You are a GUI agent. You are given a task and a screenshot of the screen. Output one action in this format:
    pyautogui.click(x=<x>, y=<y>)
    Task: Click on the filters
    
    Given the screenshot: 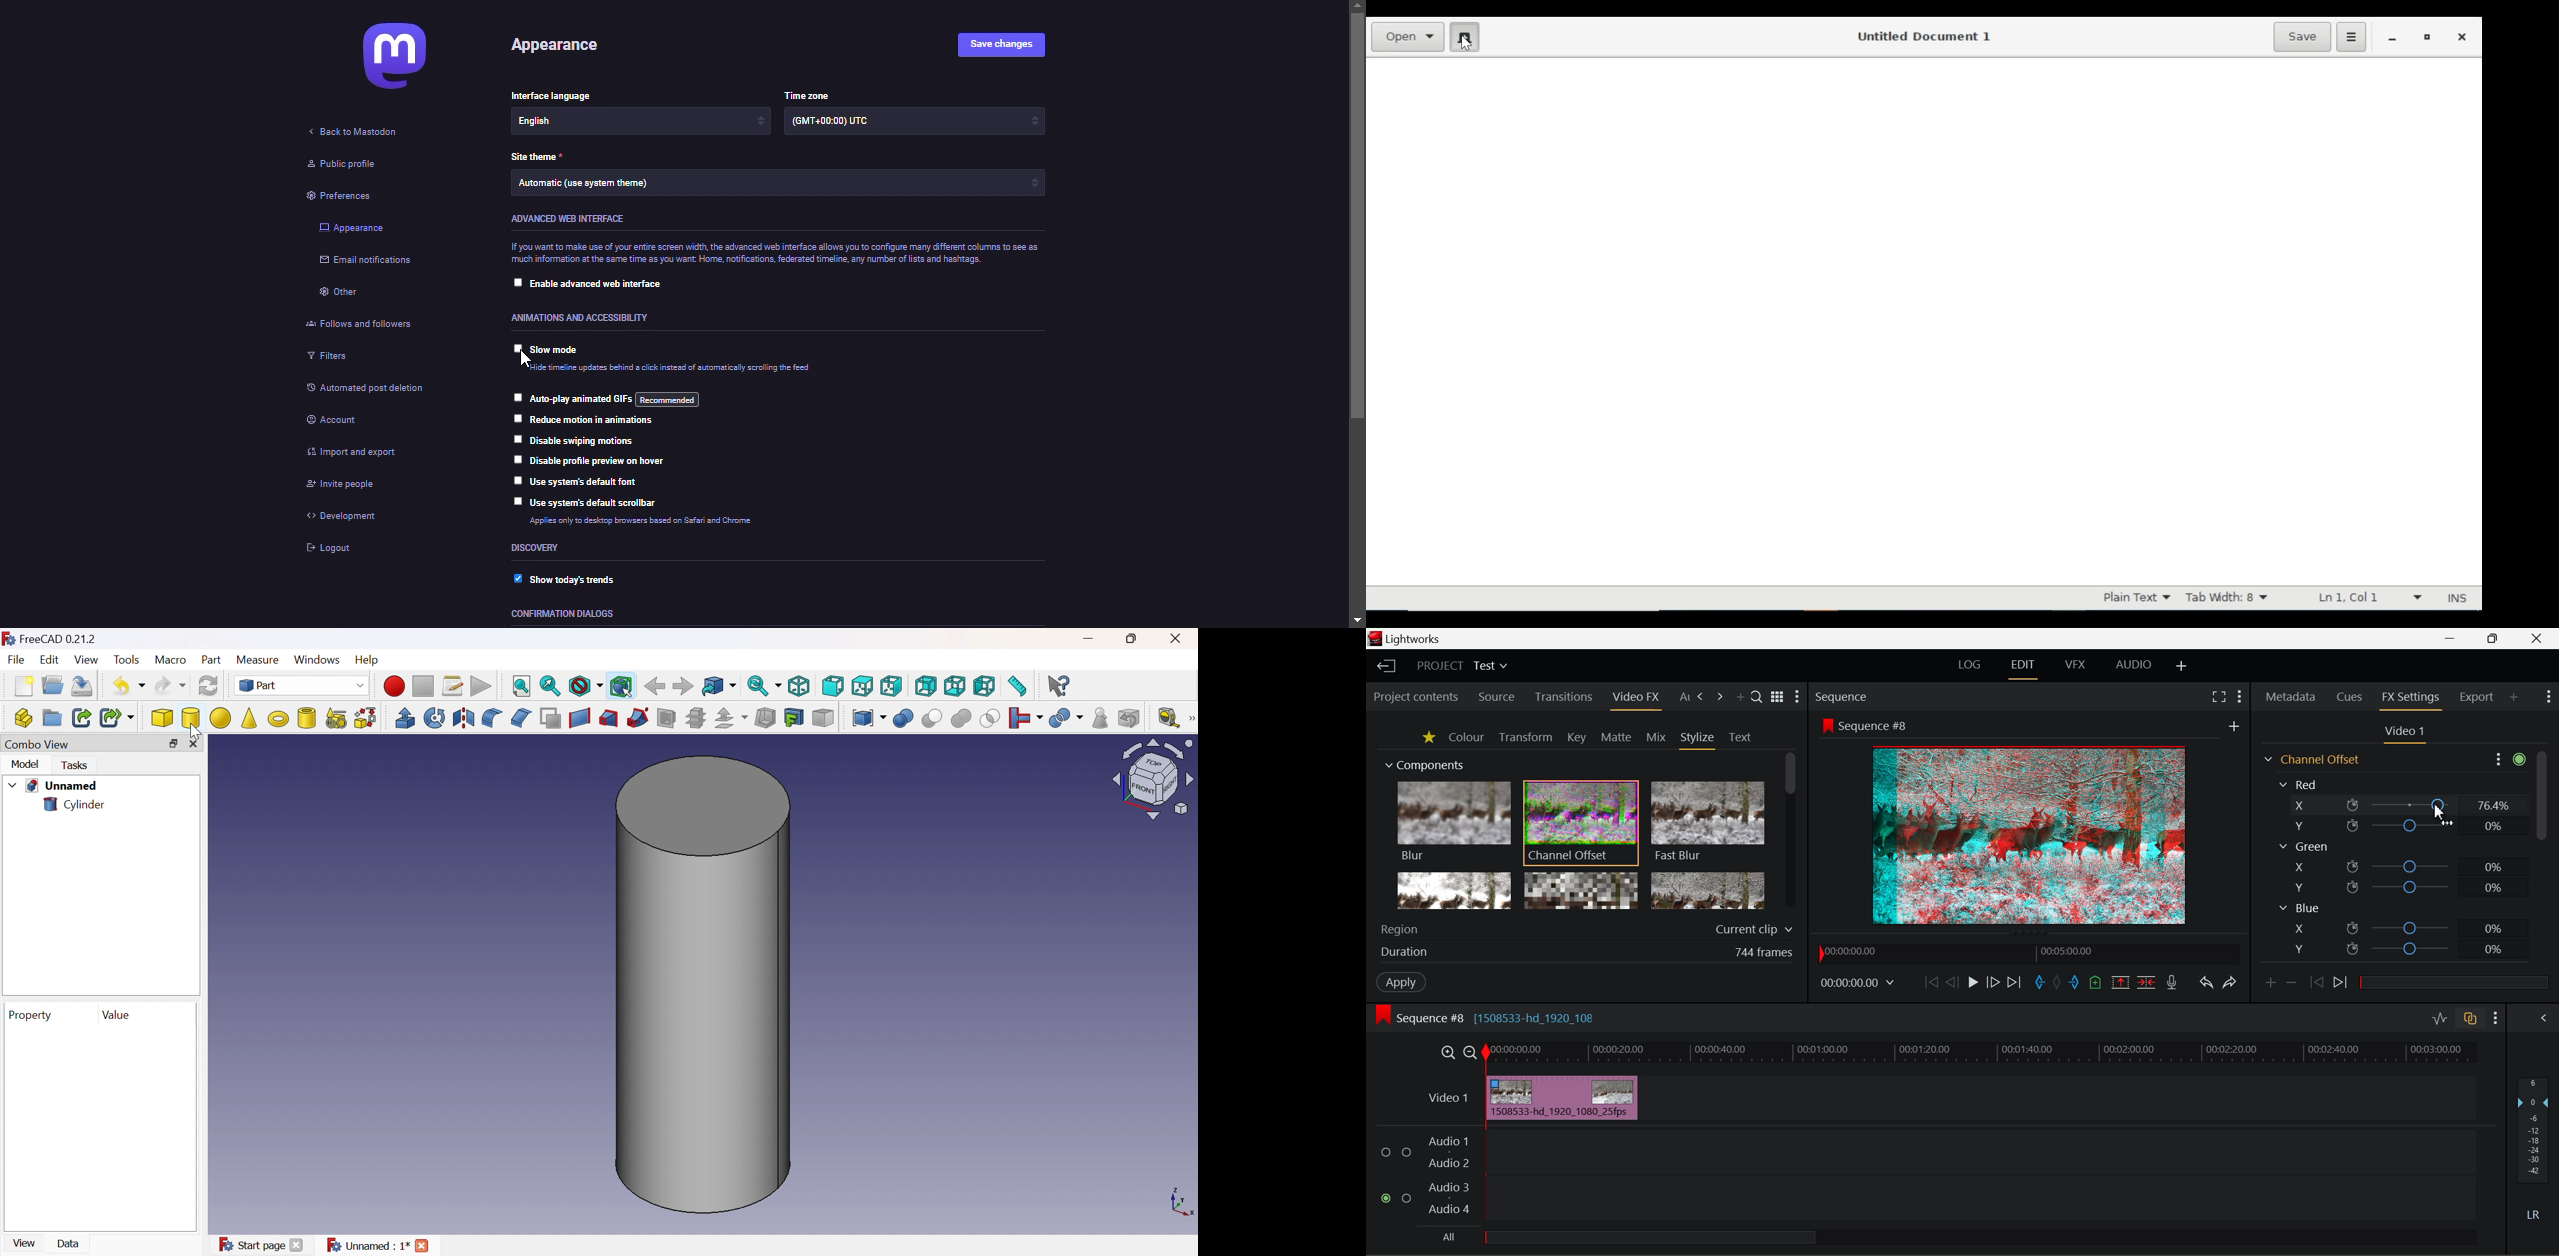 What is the action you would take?
    pyautogui.click(x=325, y=358)
    